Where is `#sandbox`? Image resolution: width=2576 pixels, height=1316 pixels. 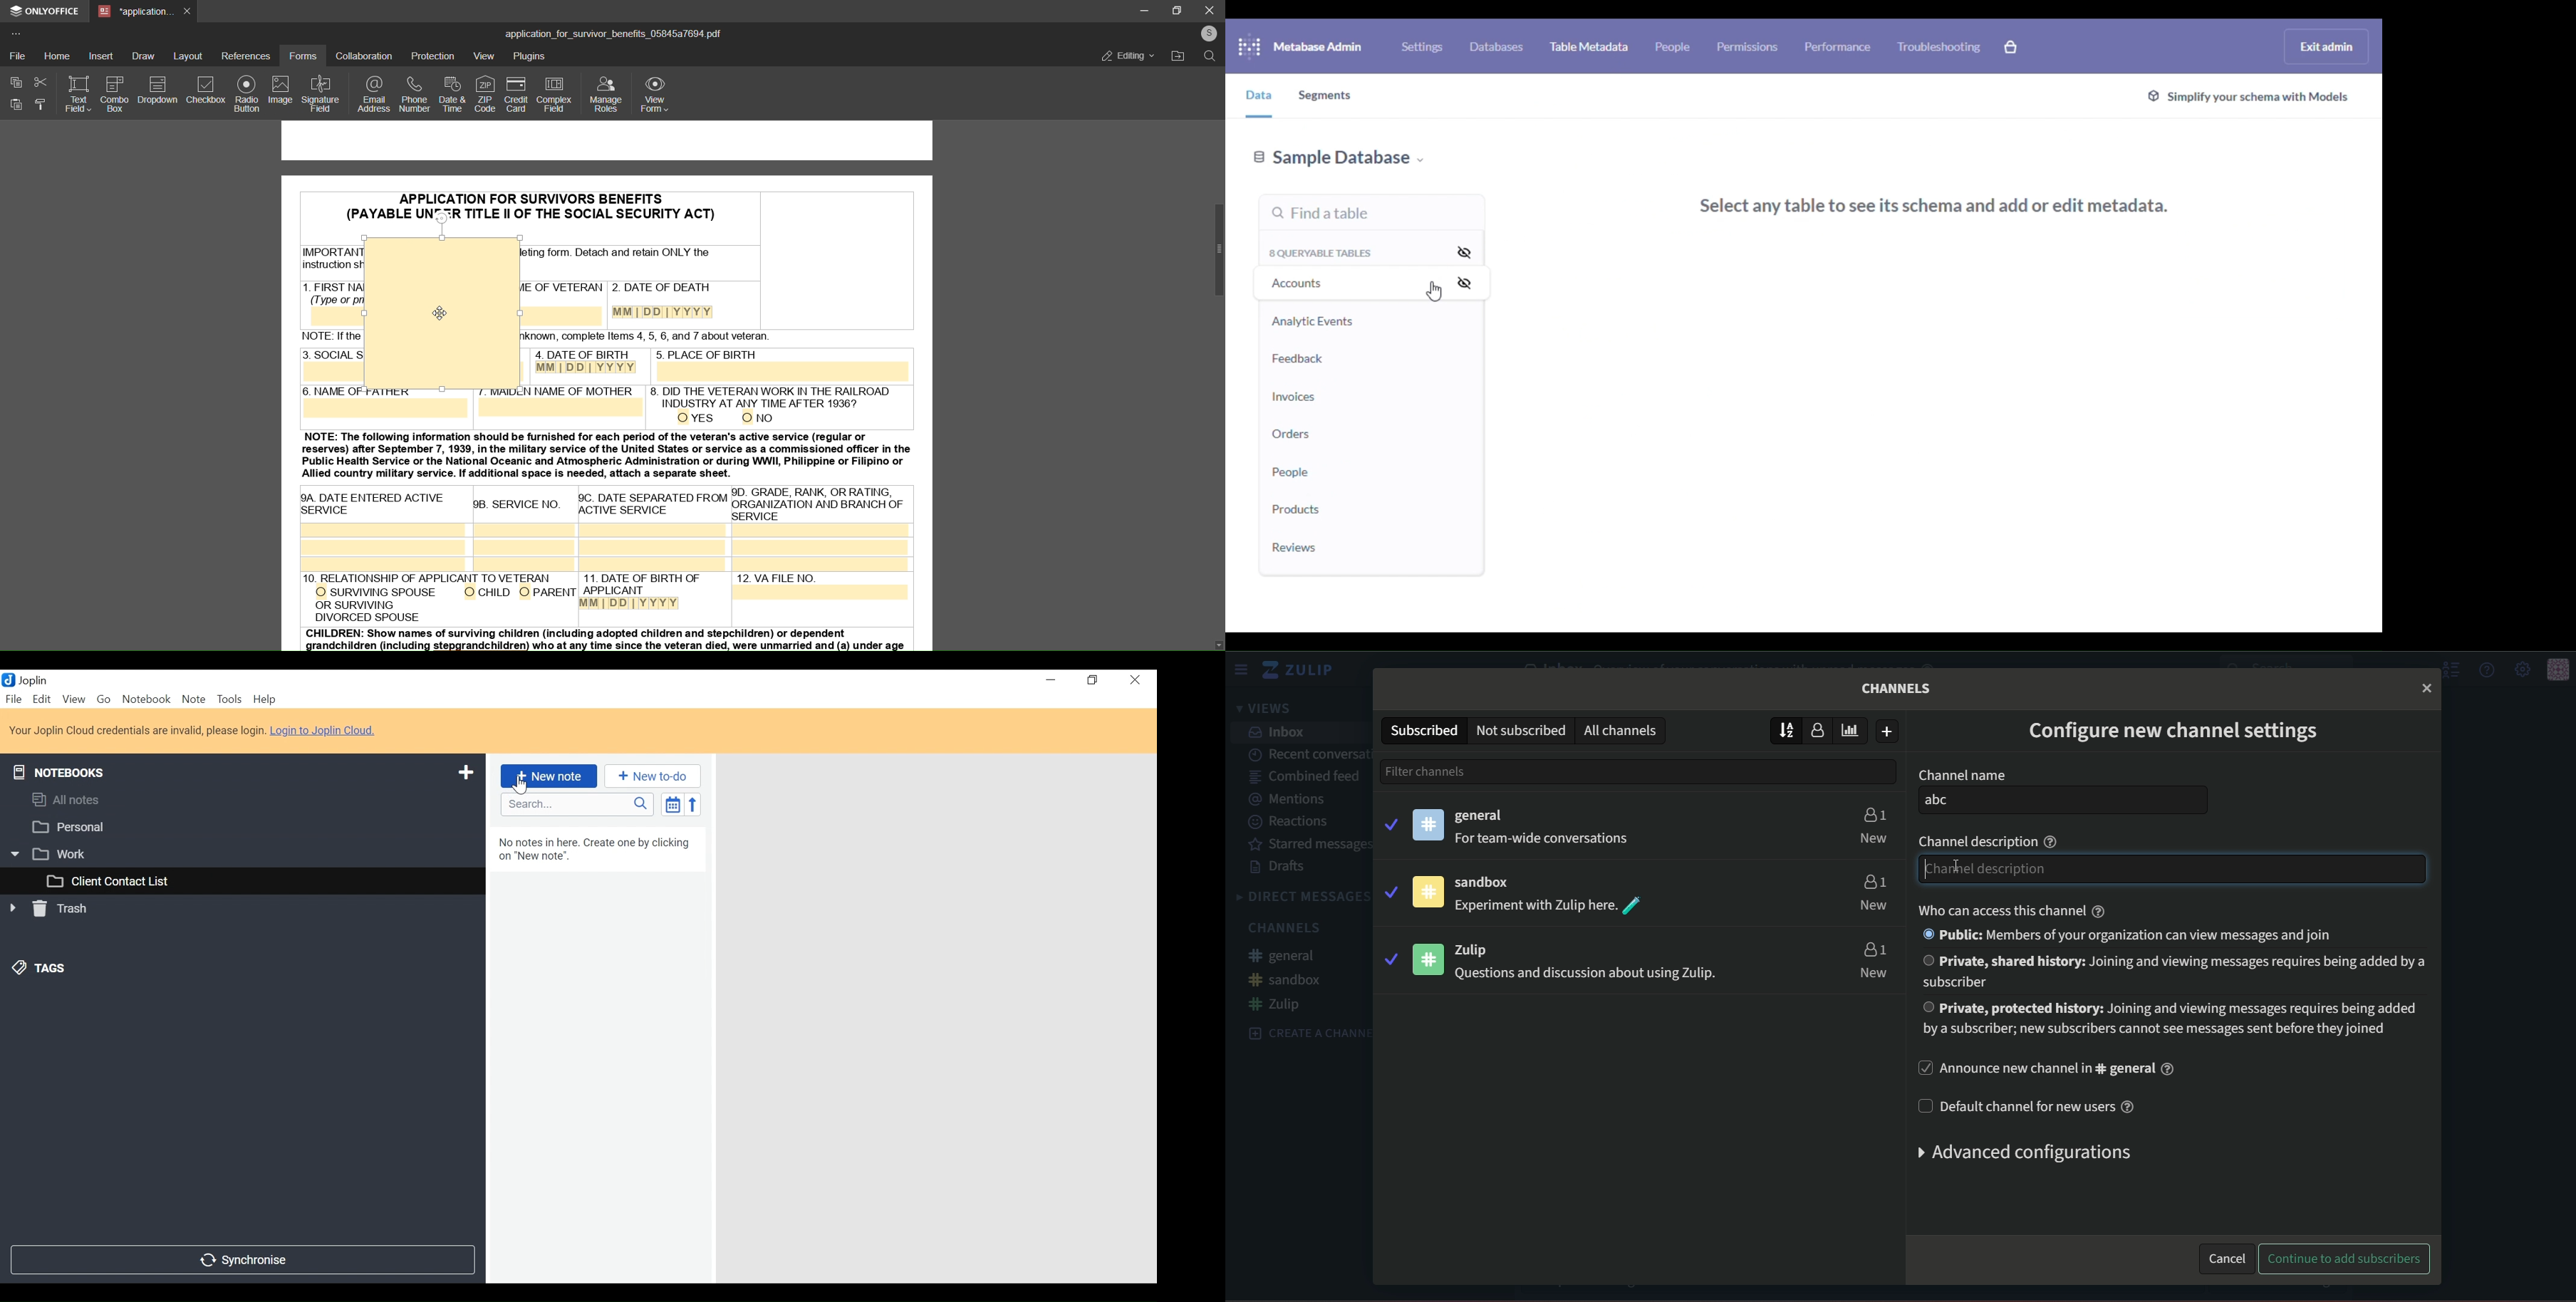 #sandbox is located at coordinates (1286, 979).